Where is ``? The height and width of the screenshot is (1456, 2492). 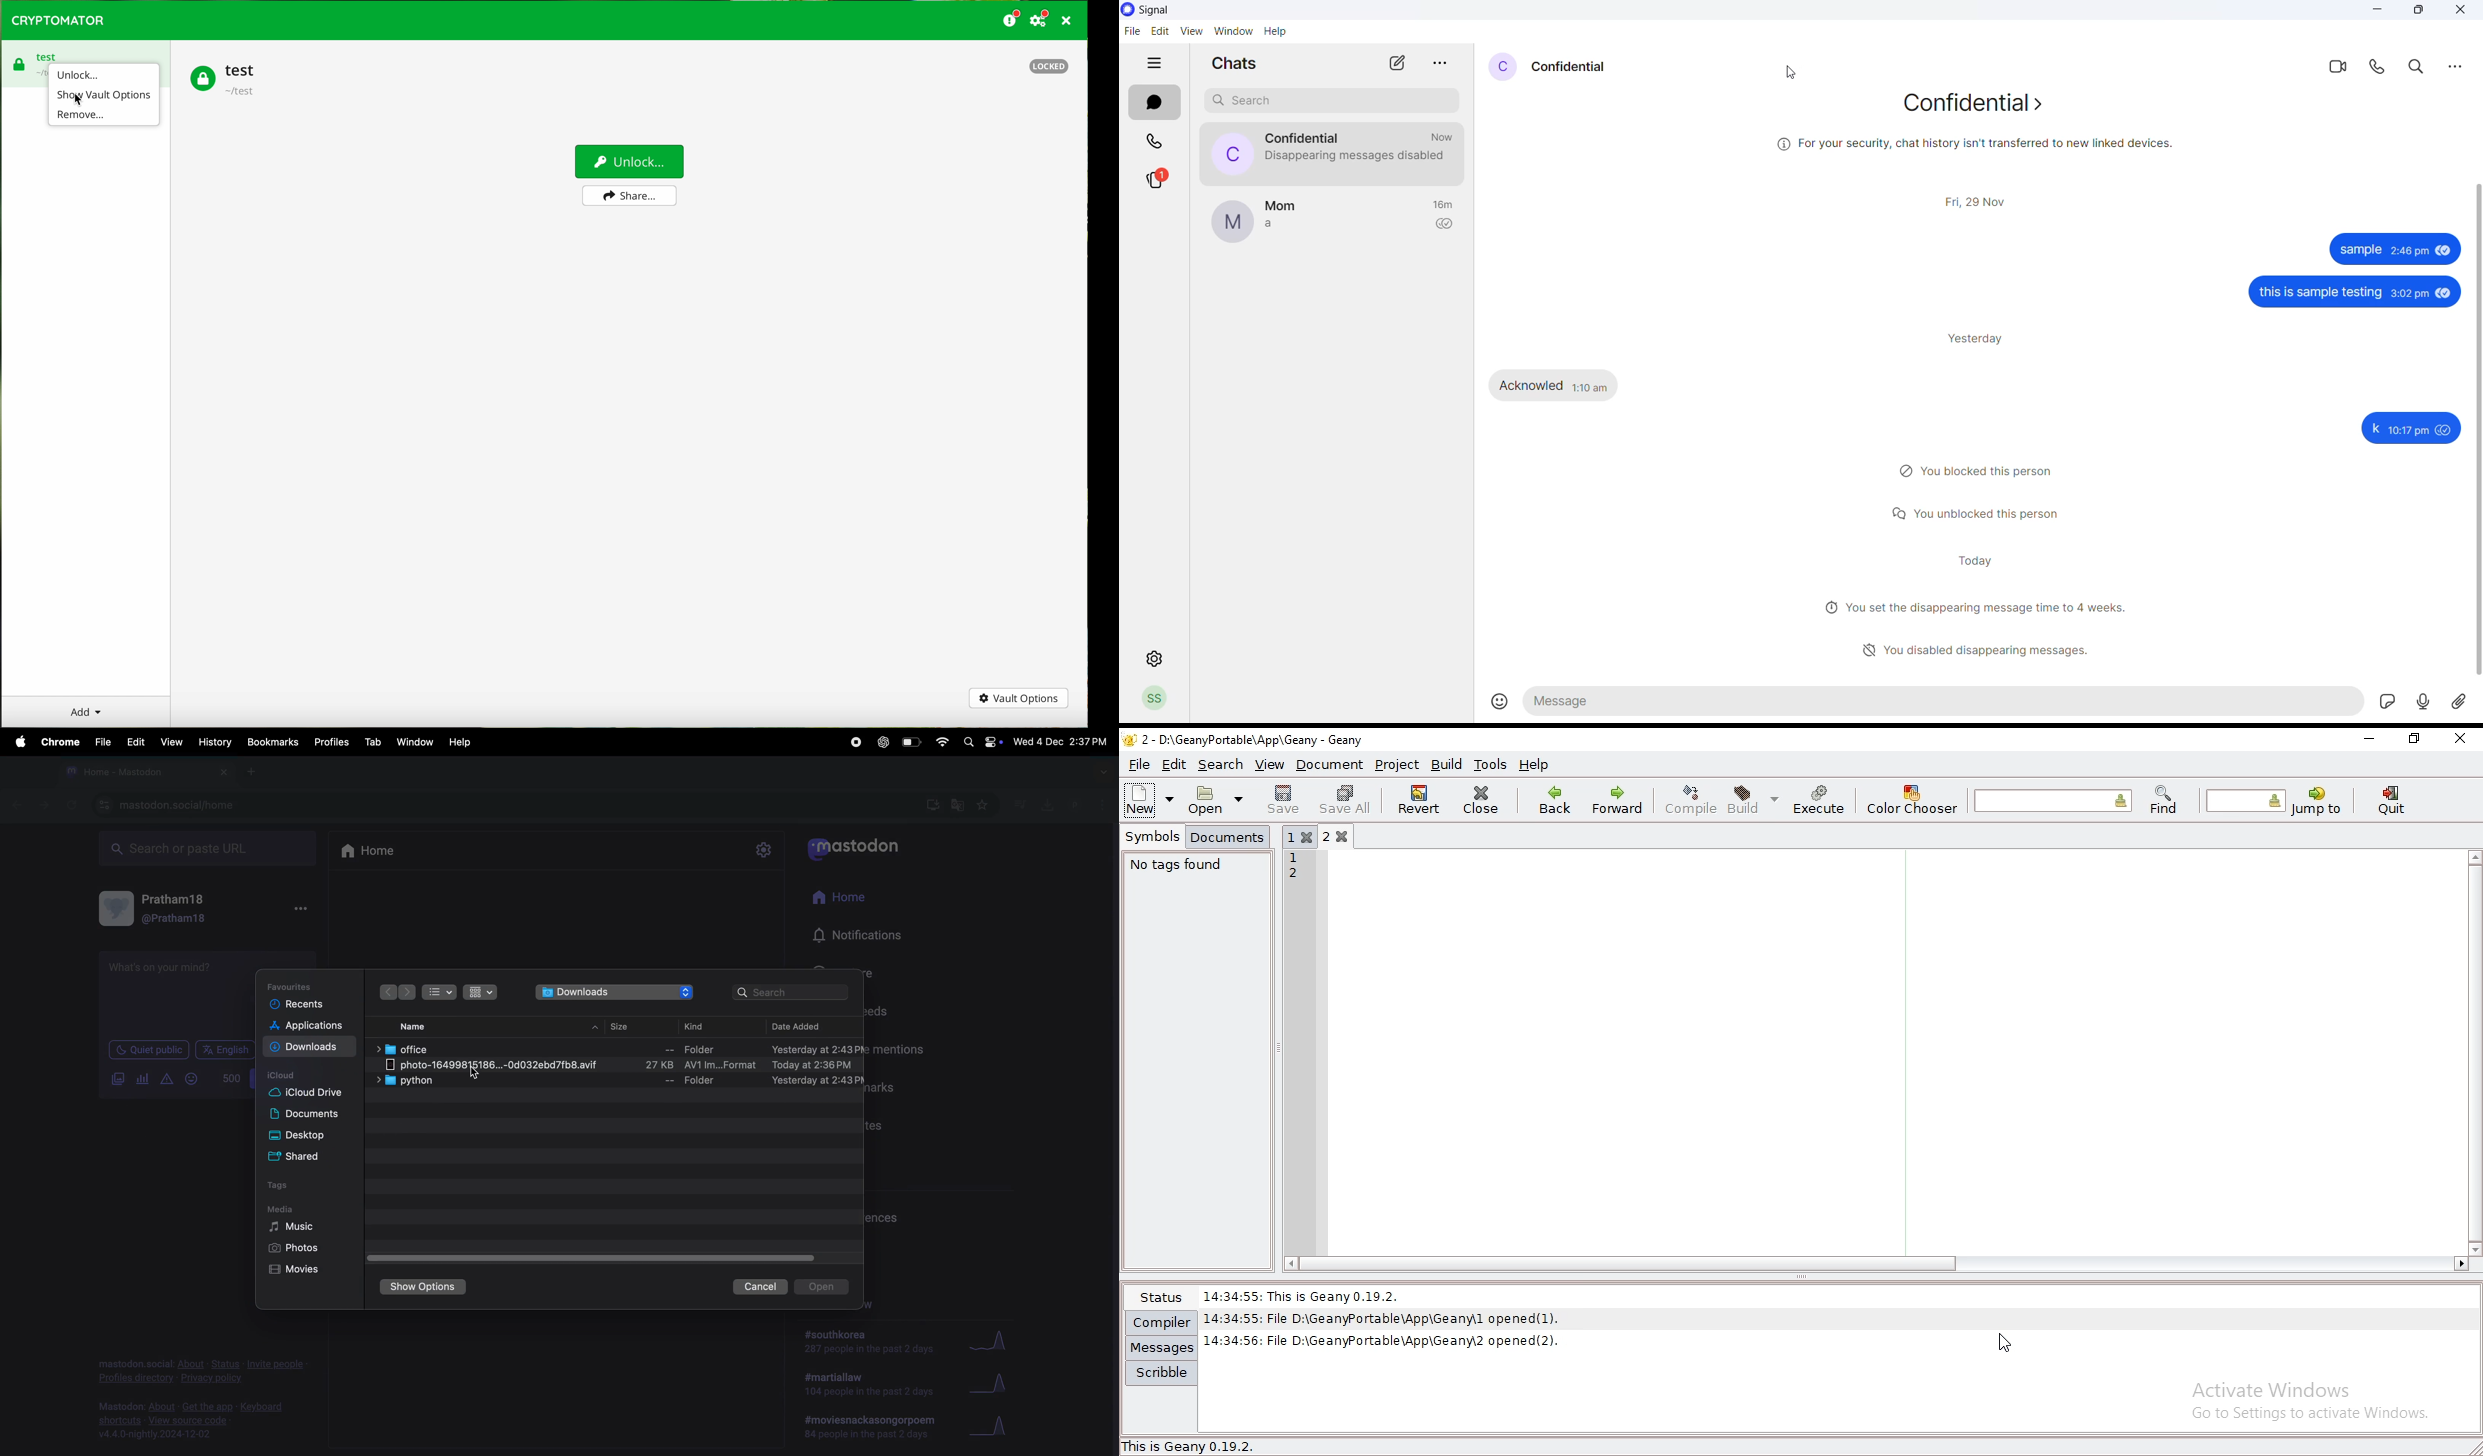  is located at coordinates (1967, 469).